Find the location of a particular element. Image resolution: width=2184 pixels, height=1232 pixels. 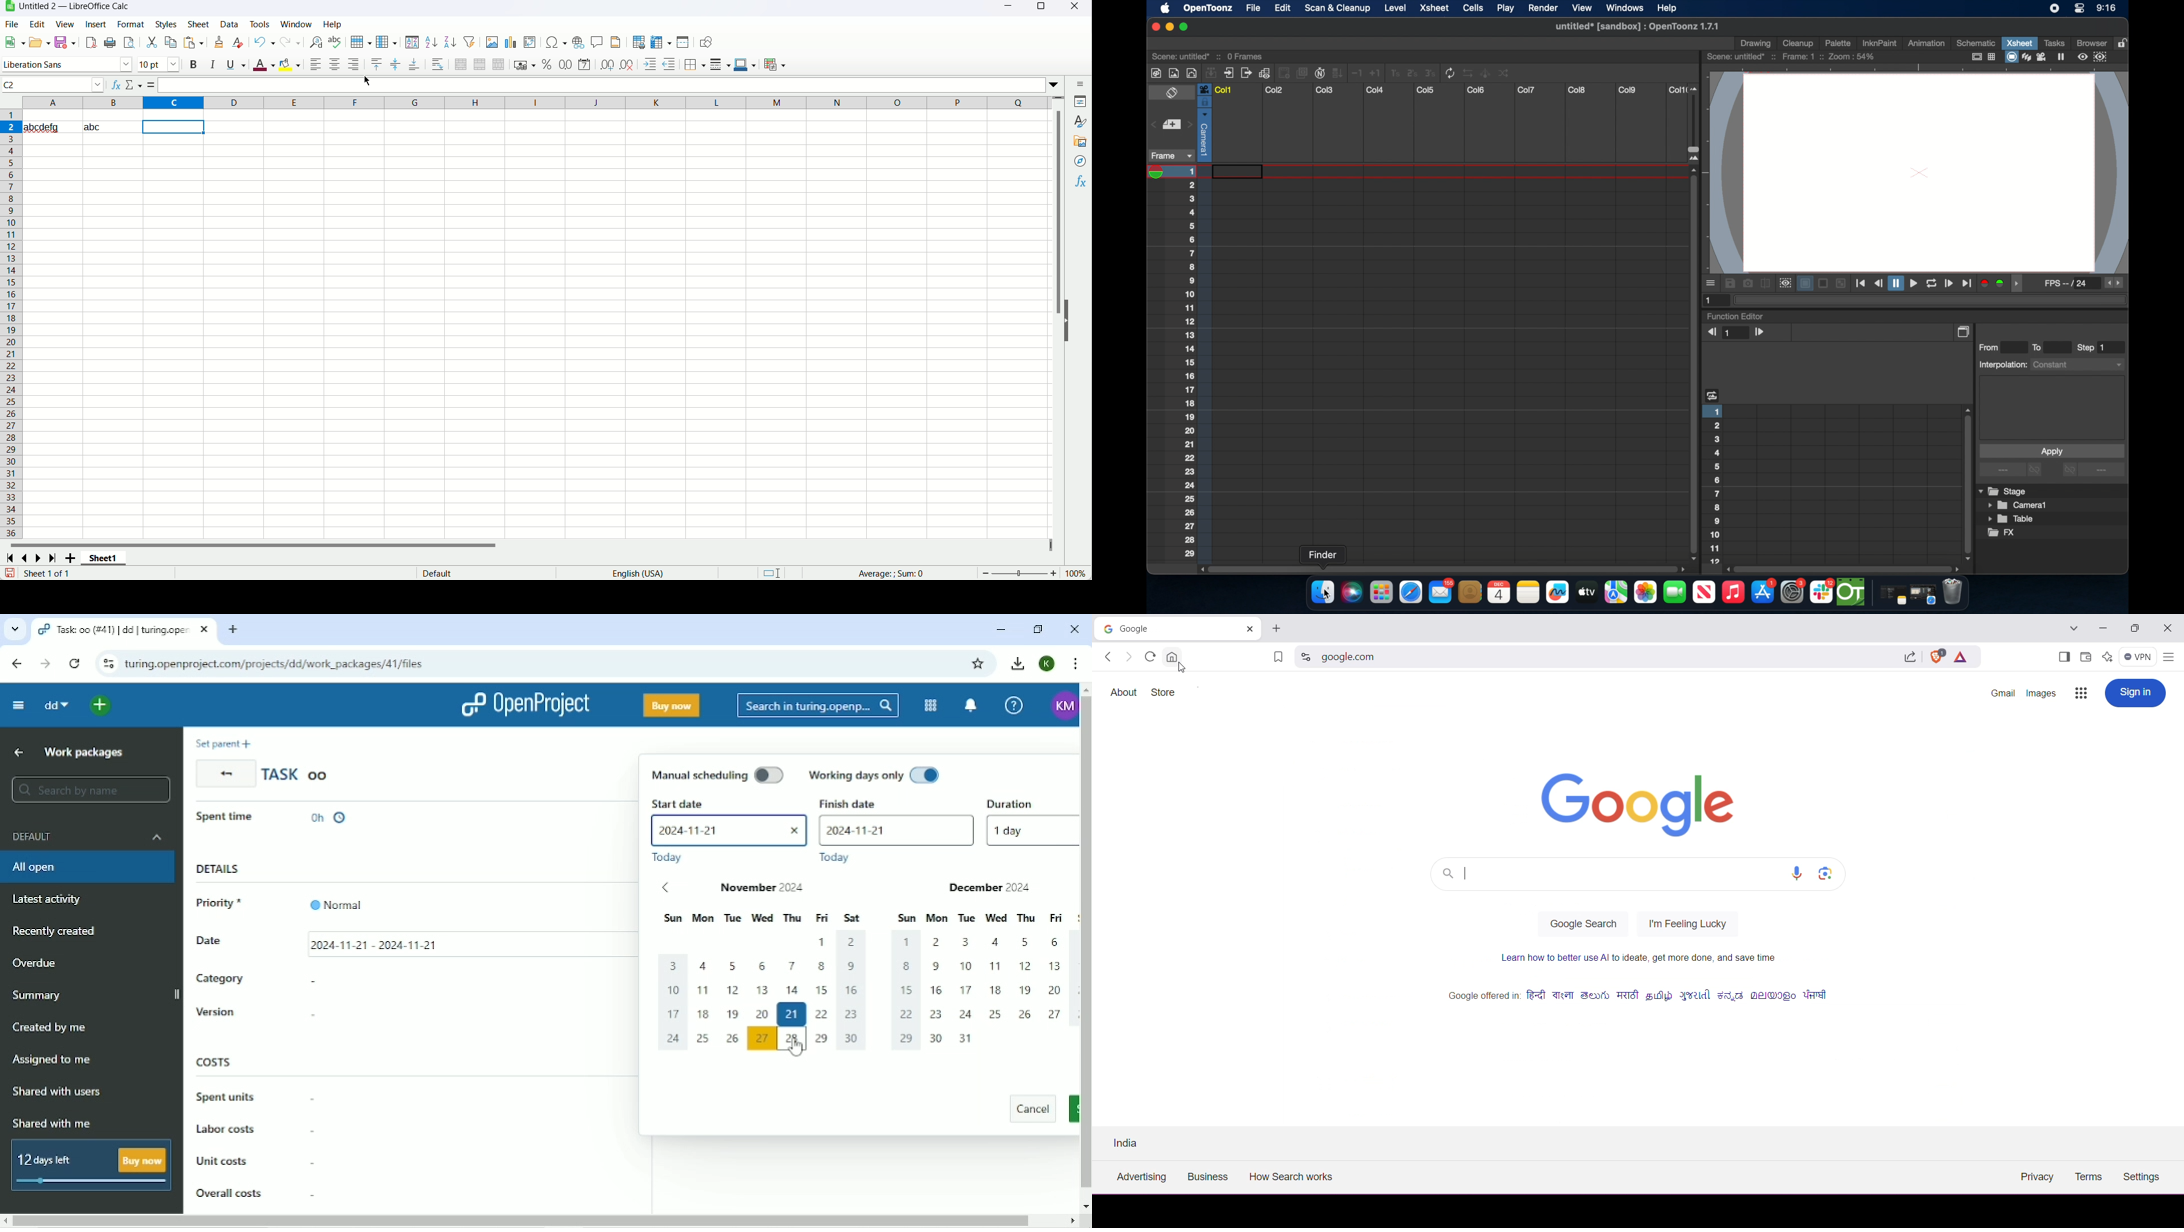

Manual scheduling is located at coordinates (718, 775).